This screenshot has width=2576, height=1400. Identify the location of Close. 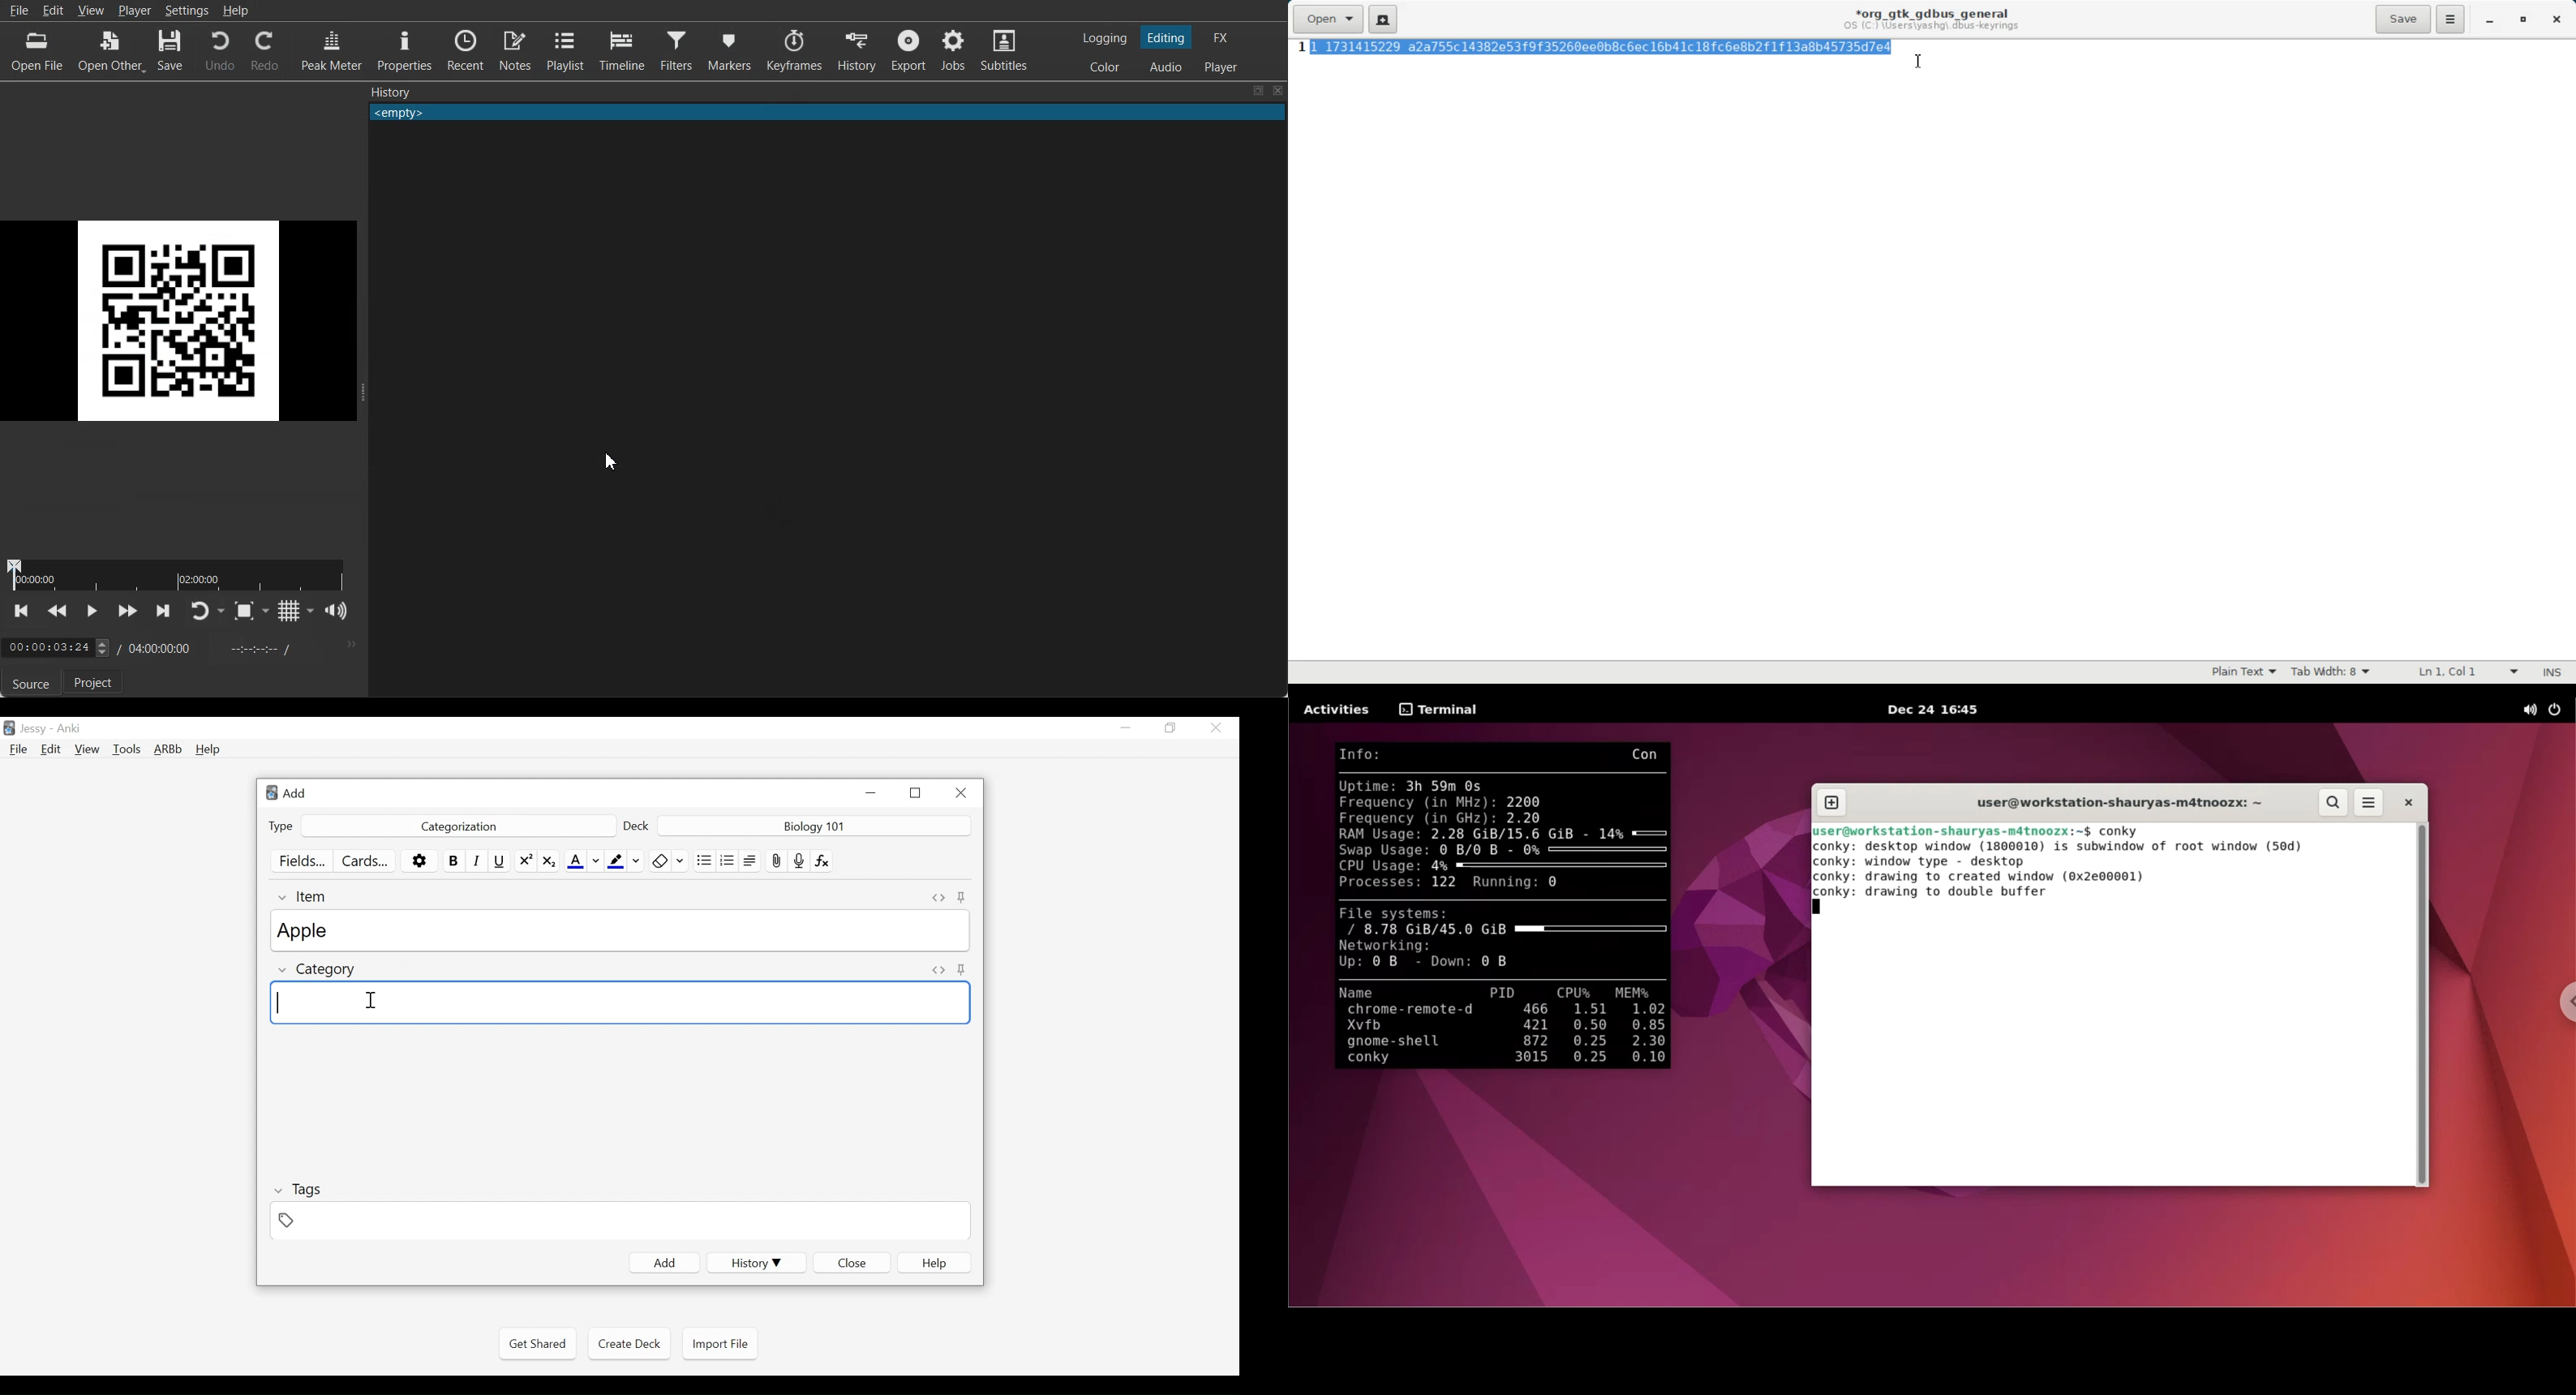
(852, 1263).